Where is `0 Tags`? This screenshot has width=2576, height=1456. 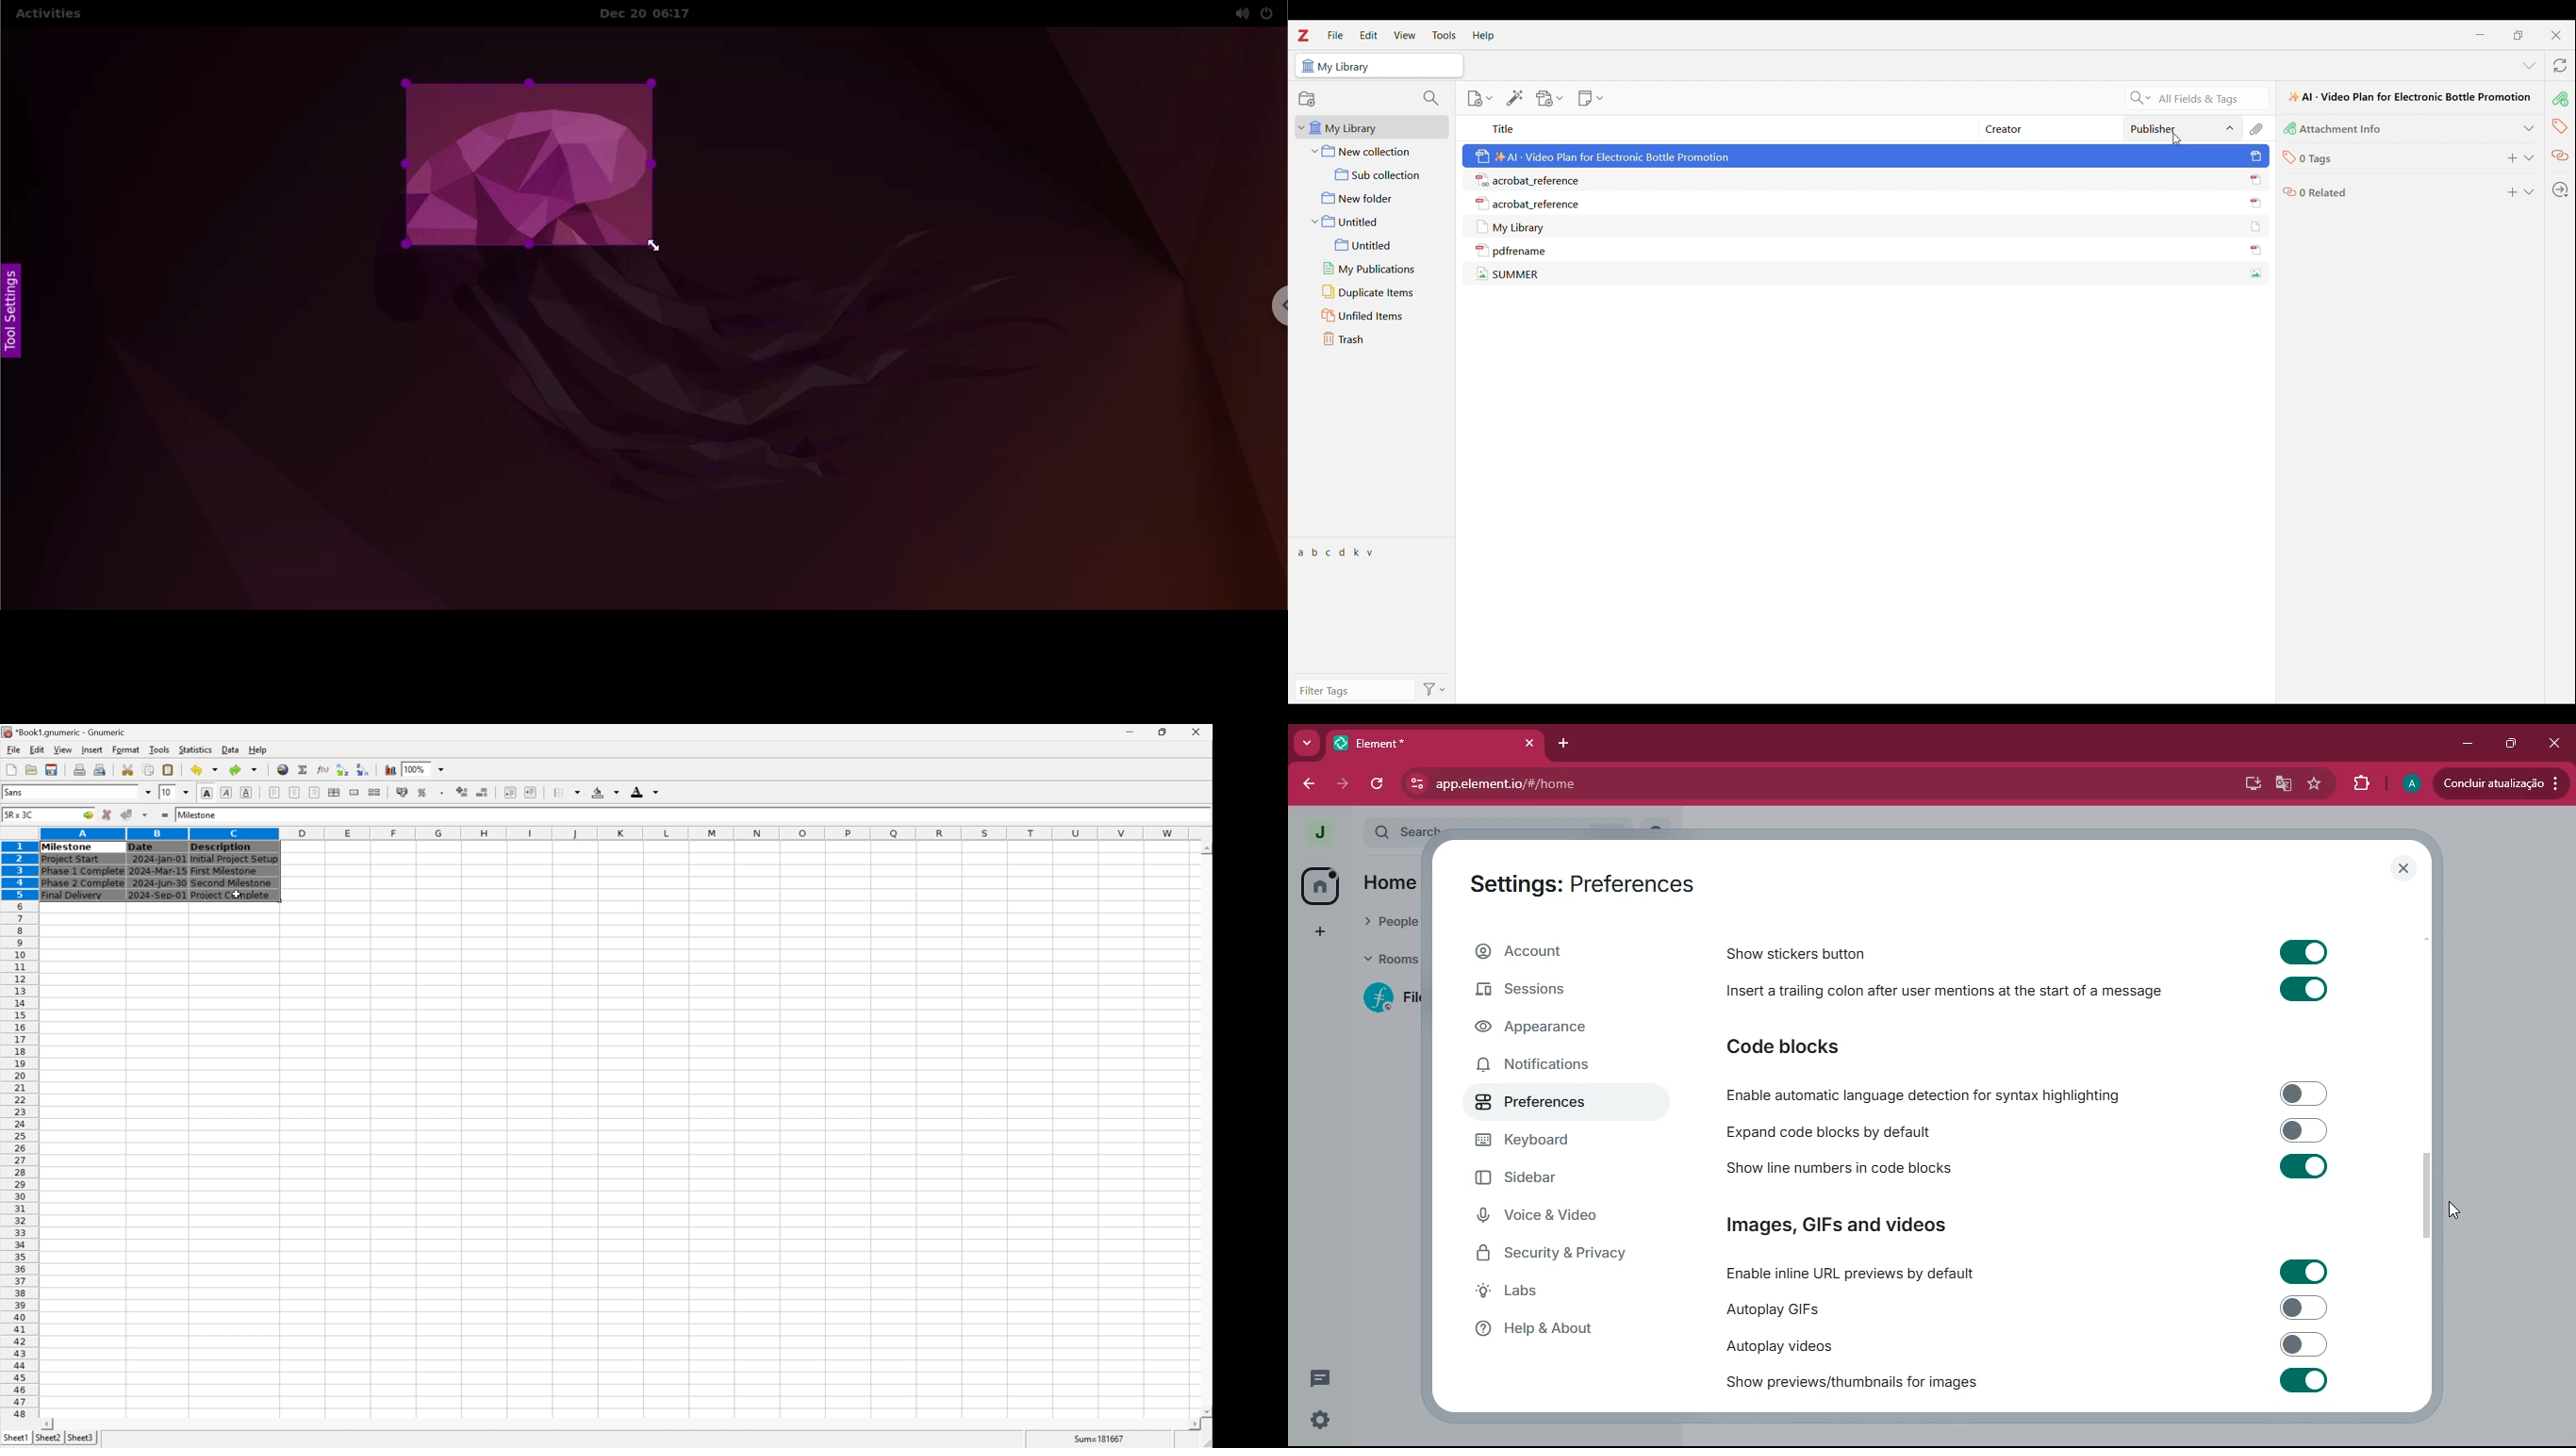 0 Tags is located at coordinates (2319, 159).